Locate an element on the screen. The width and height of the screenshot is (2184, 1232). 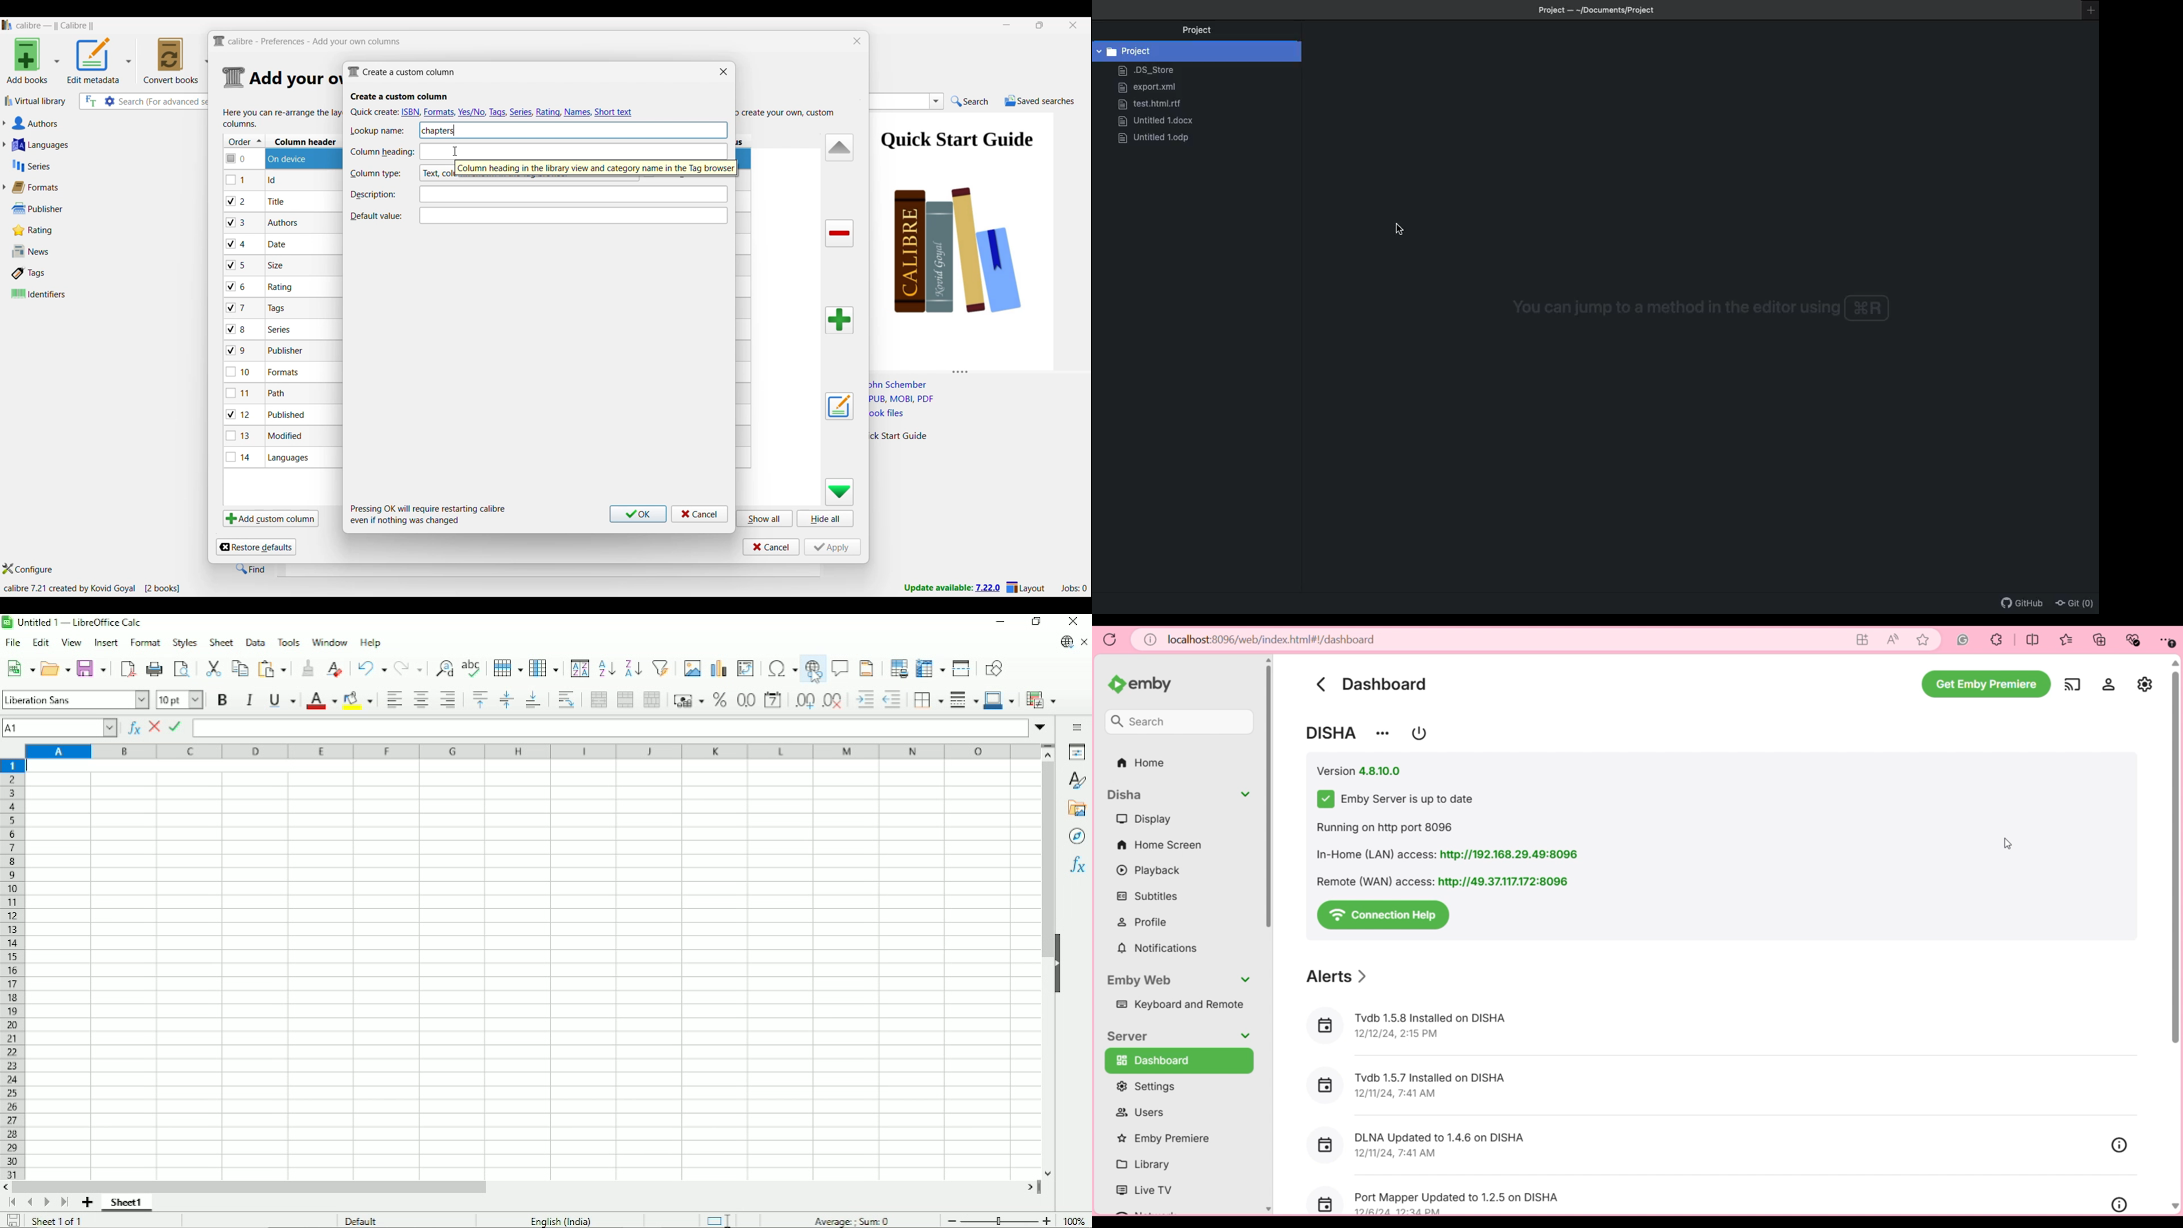
Window is located at coordinates (330, 642).